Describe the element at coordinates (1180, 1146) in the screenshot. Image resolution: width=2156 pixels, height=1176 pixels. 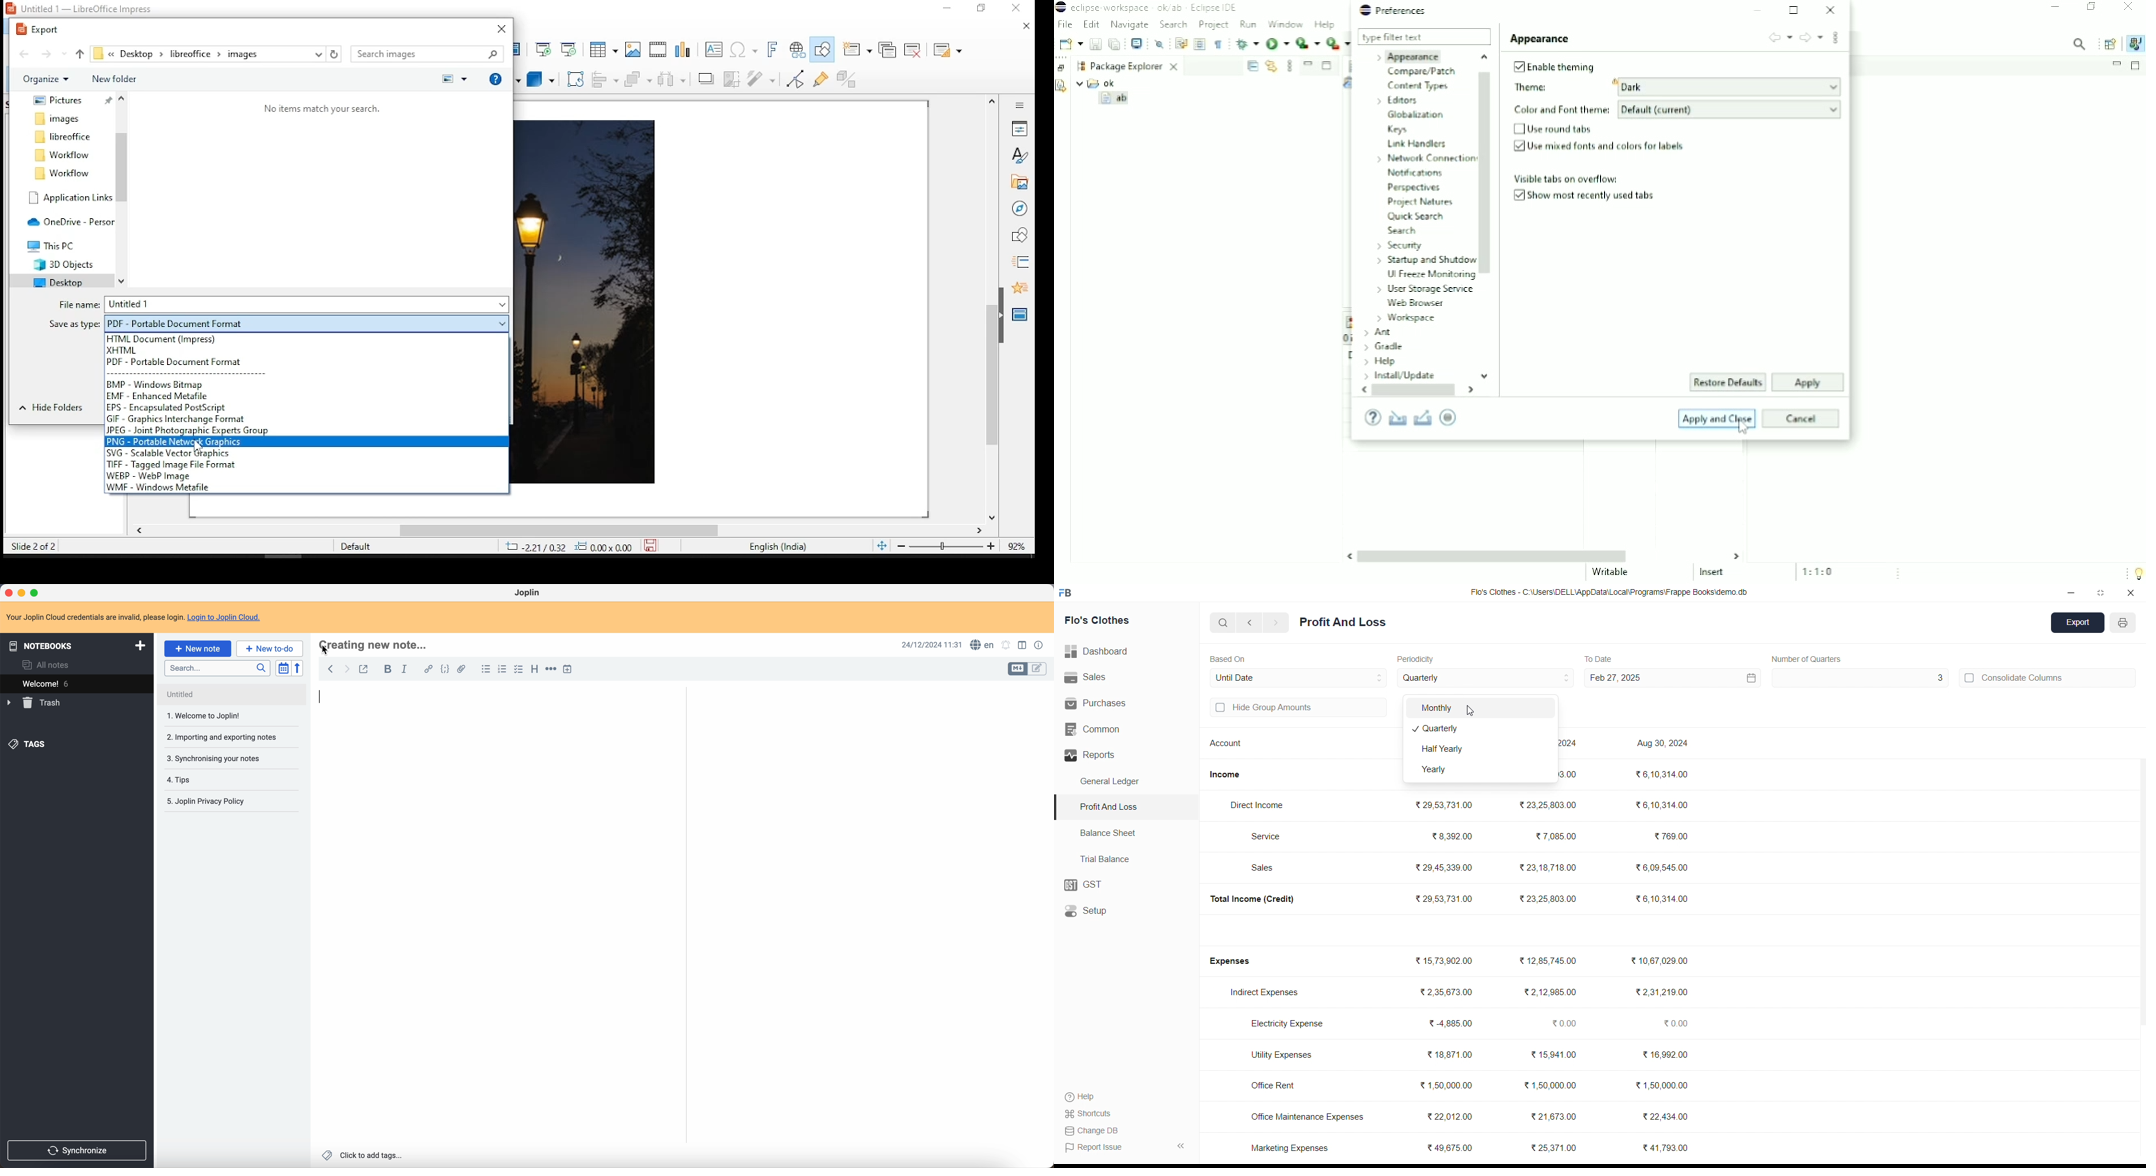
I see `collapse sidebar` at that location.